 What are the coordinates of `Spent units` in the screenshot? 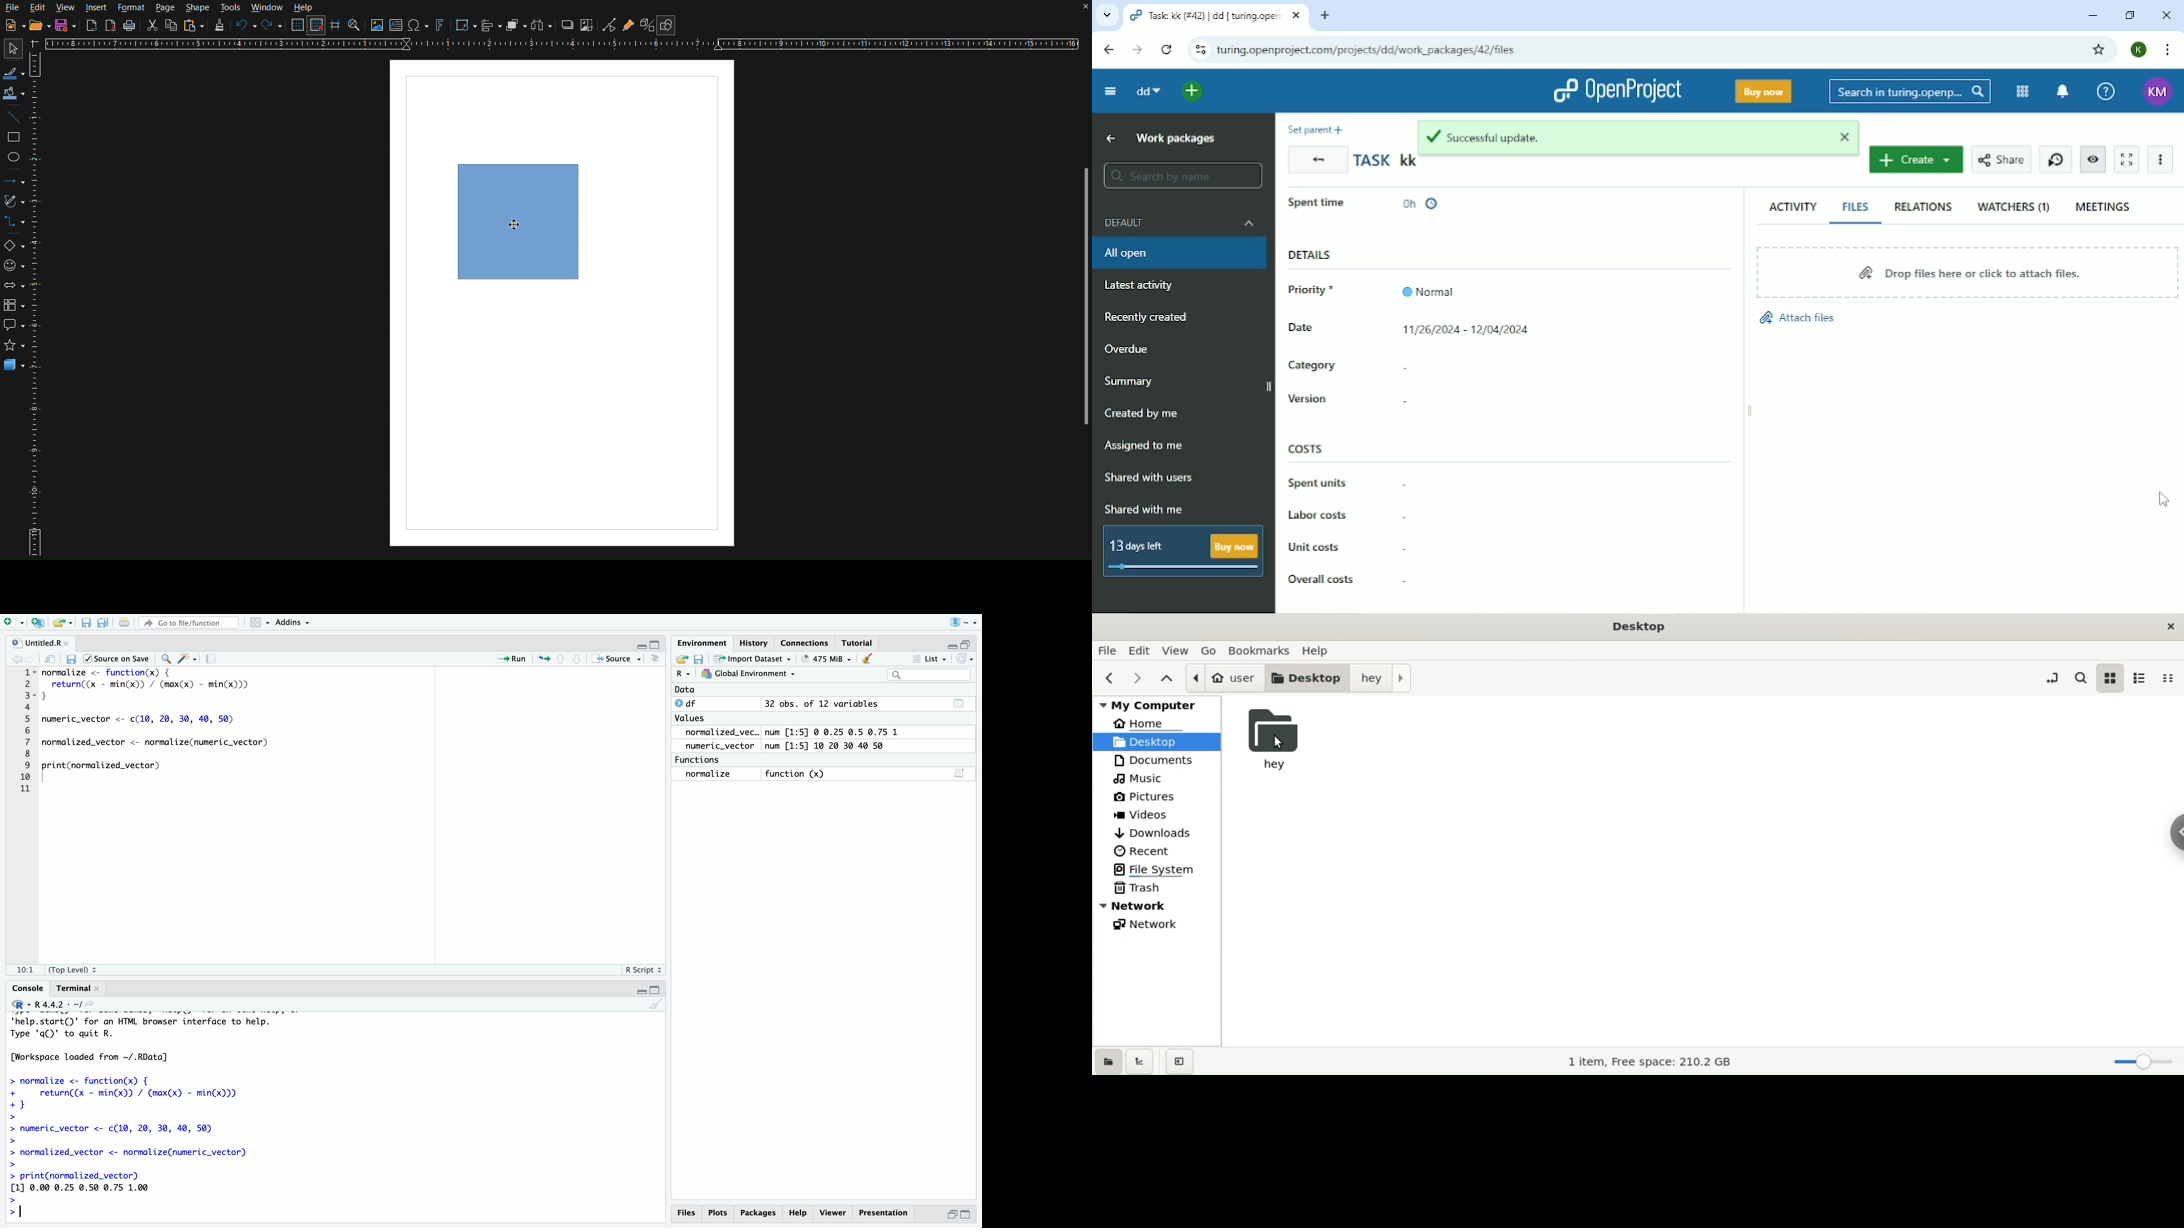 It's located at (1347, 482).